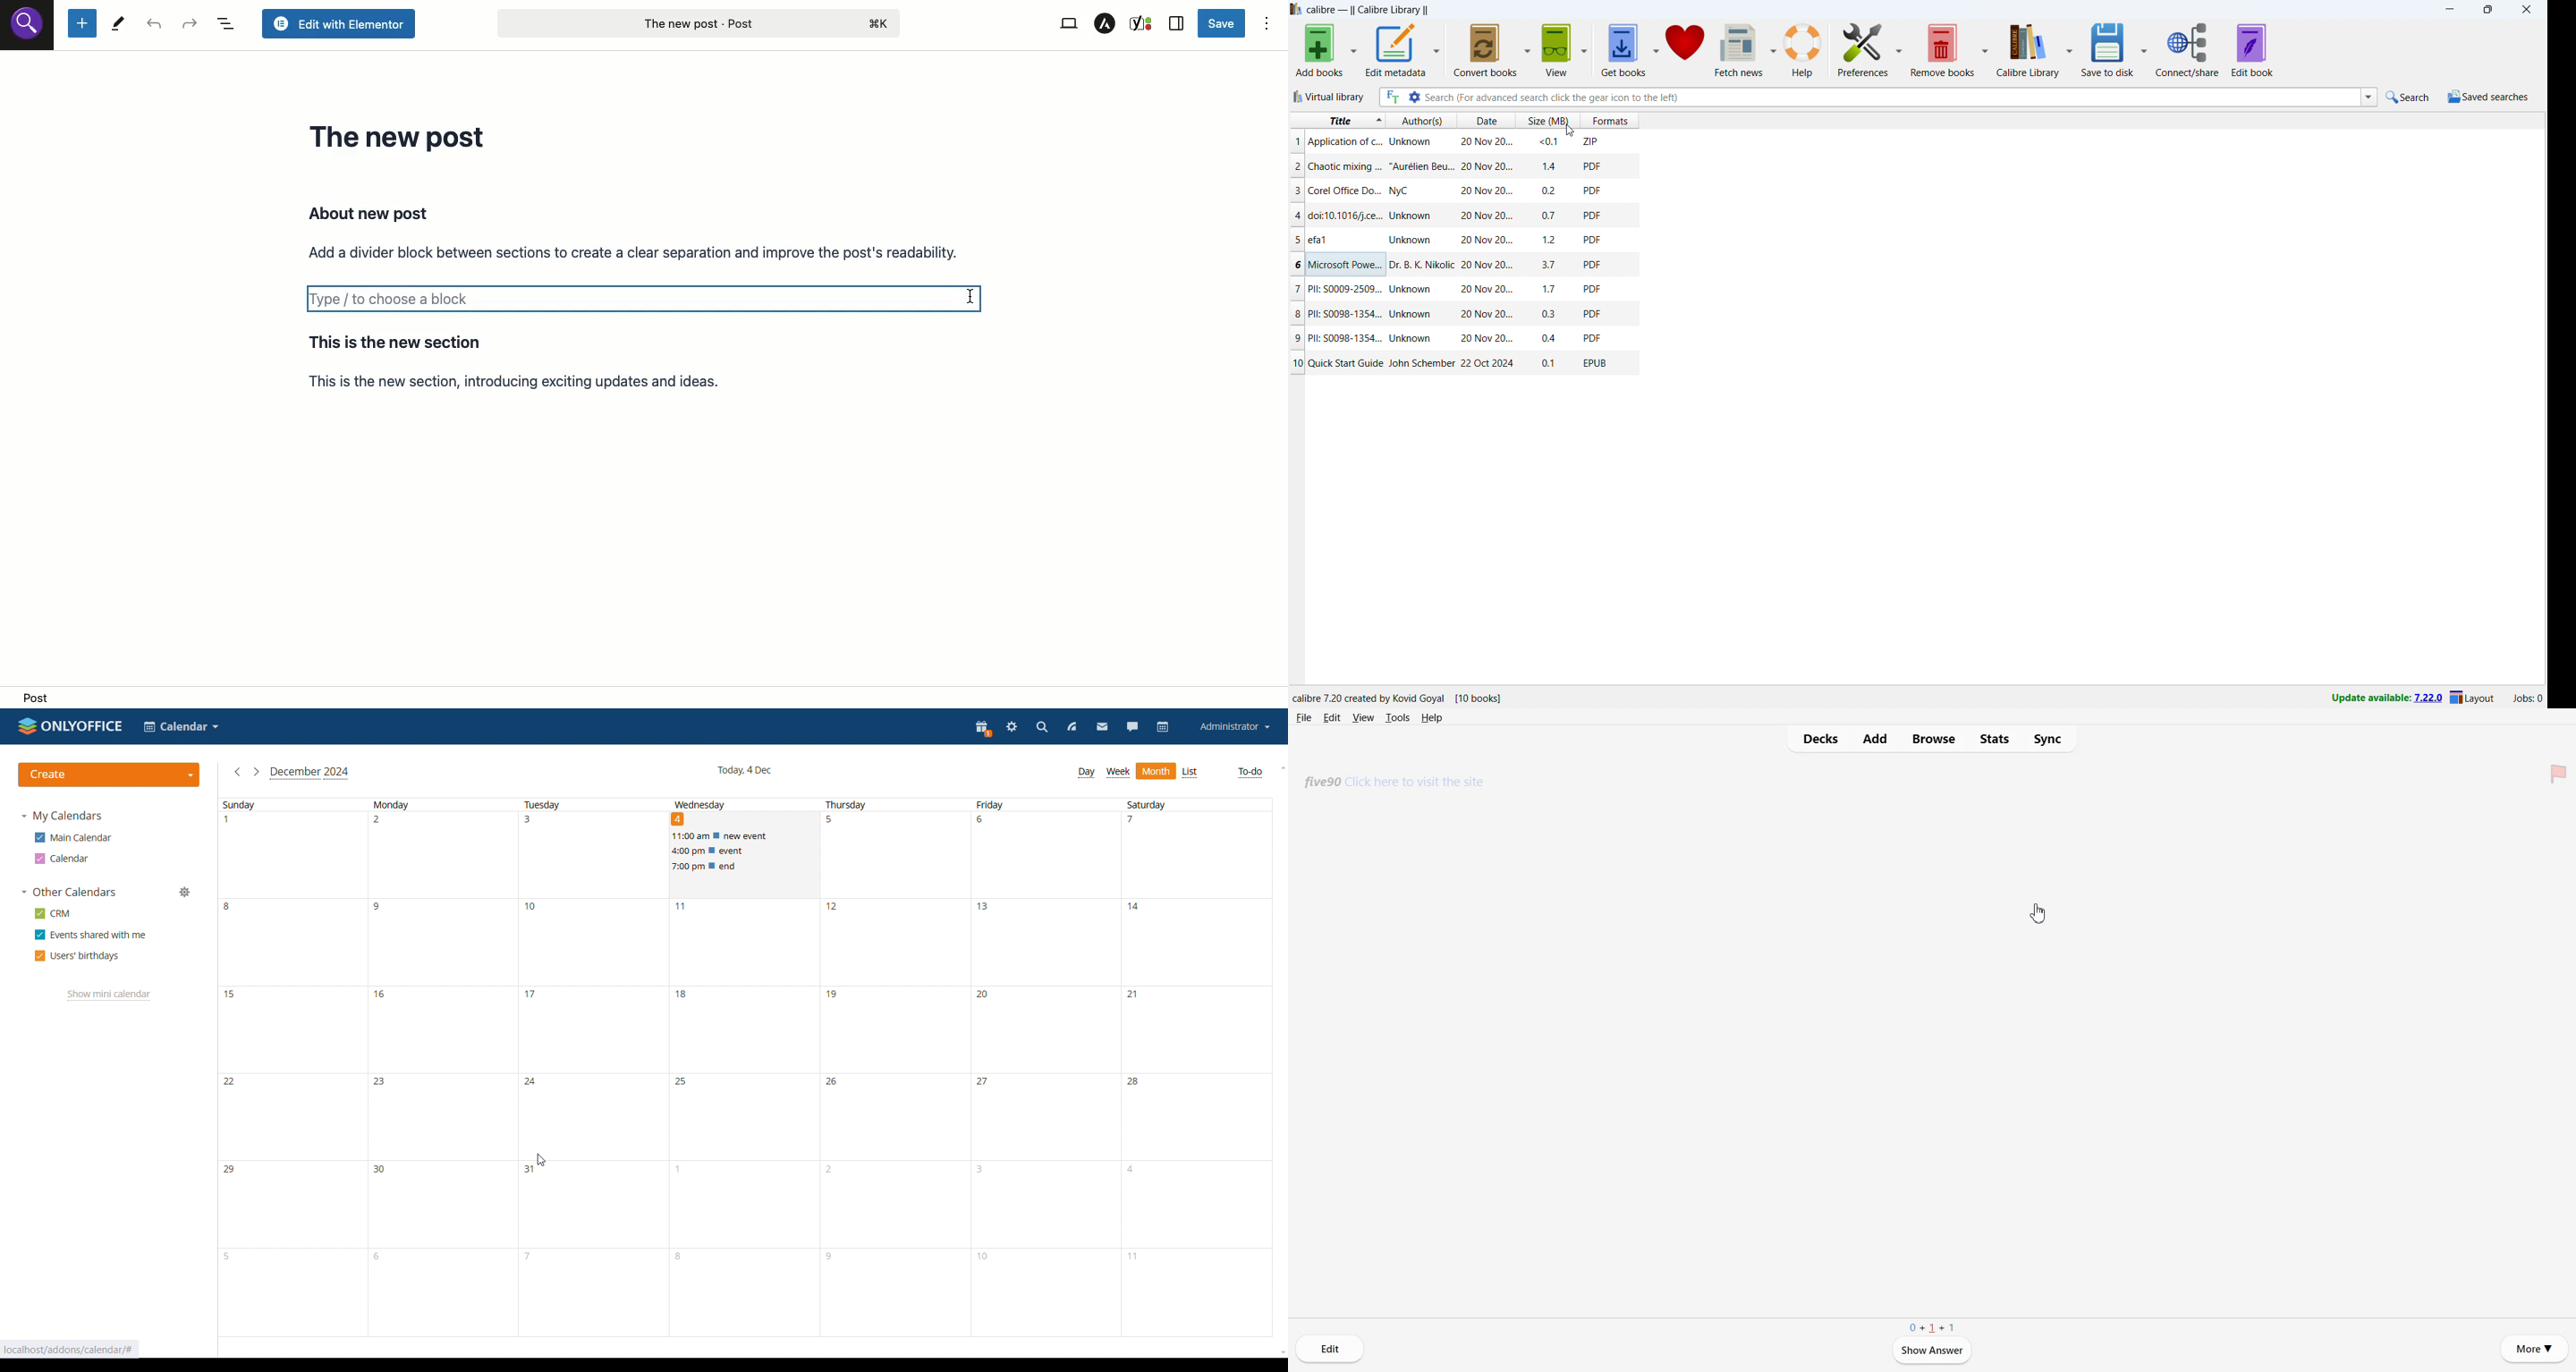 This screenshot has width=2576, height=1372. What do you see at coordinates (1550, 289) in the screenshot?
I see `size` at bounding box center [1550, 289].